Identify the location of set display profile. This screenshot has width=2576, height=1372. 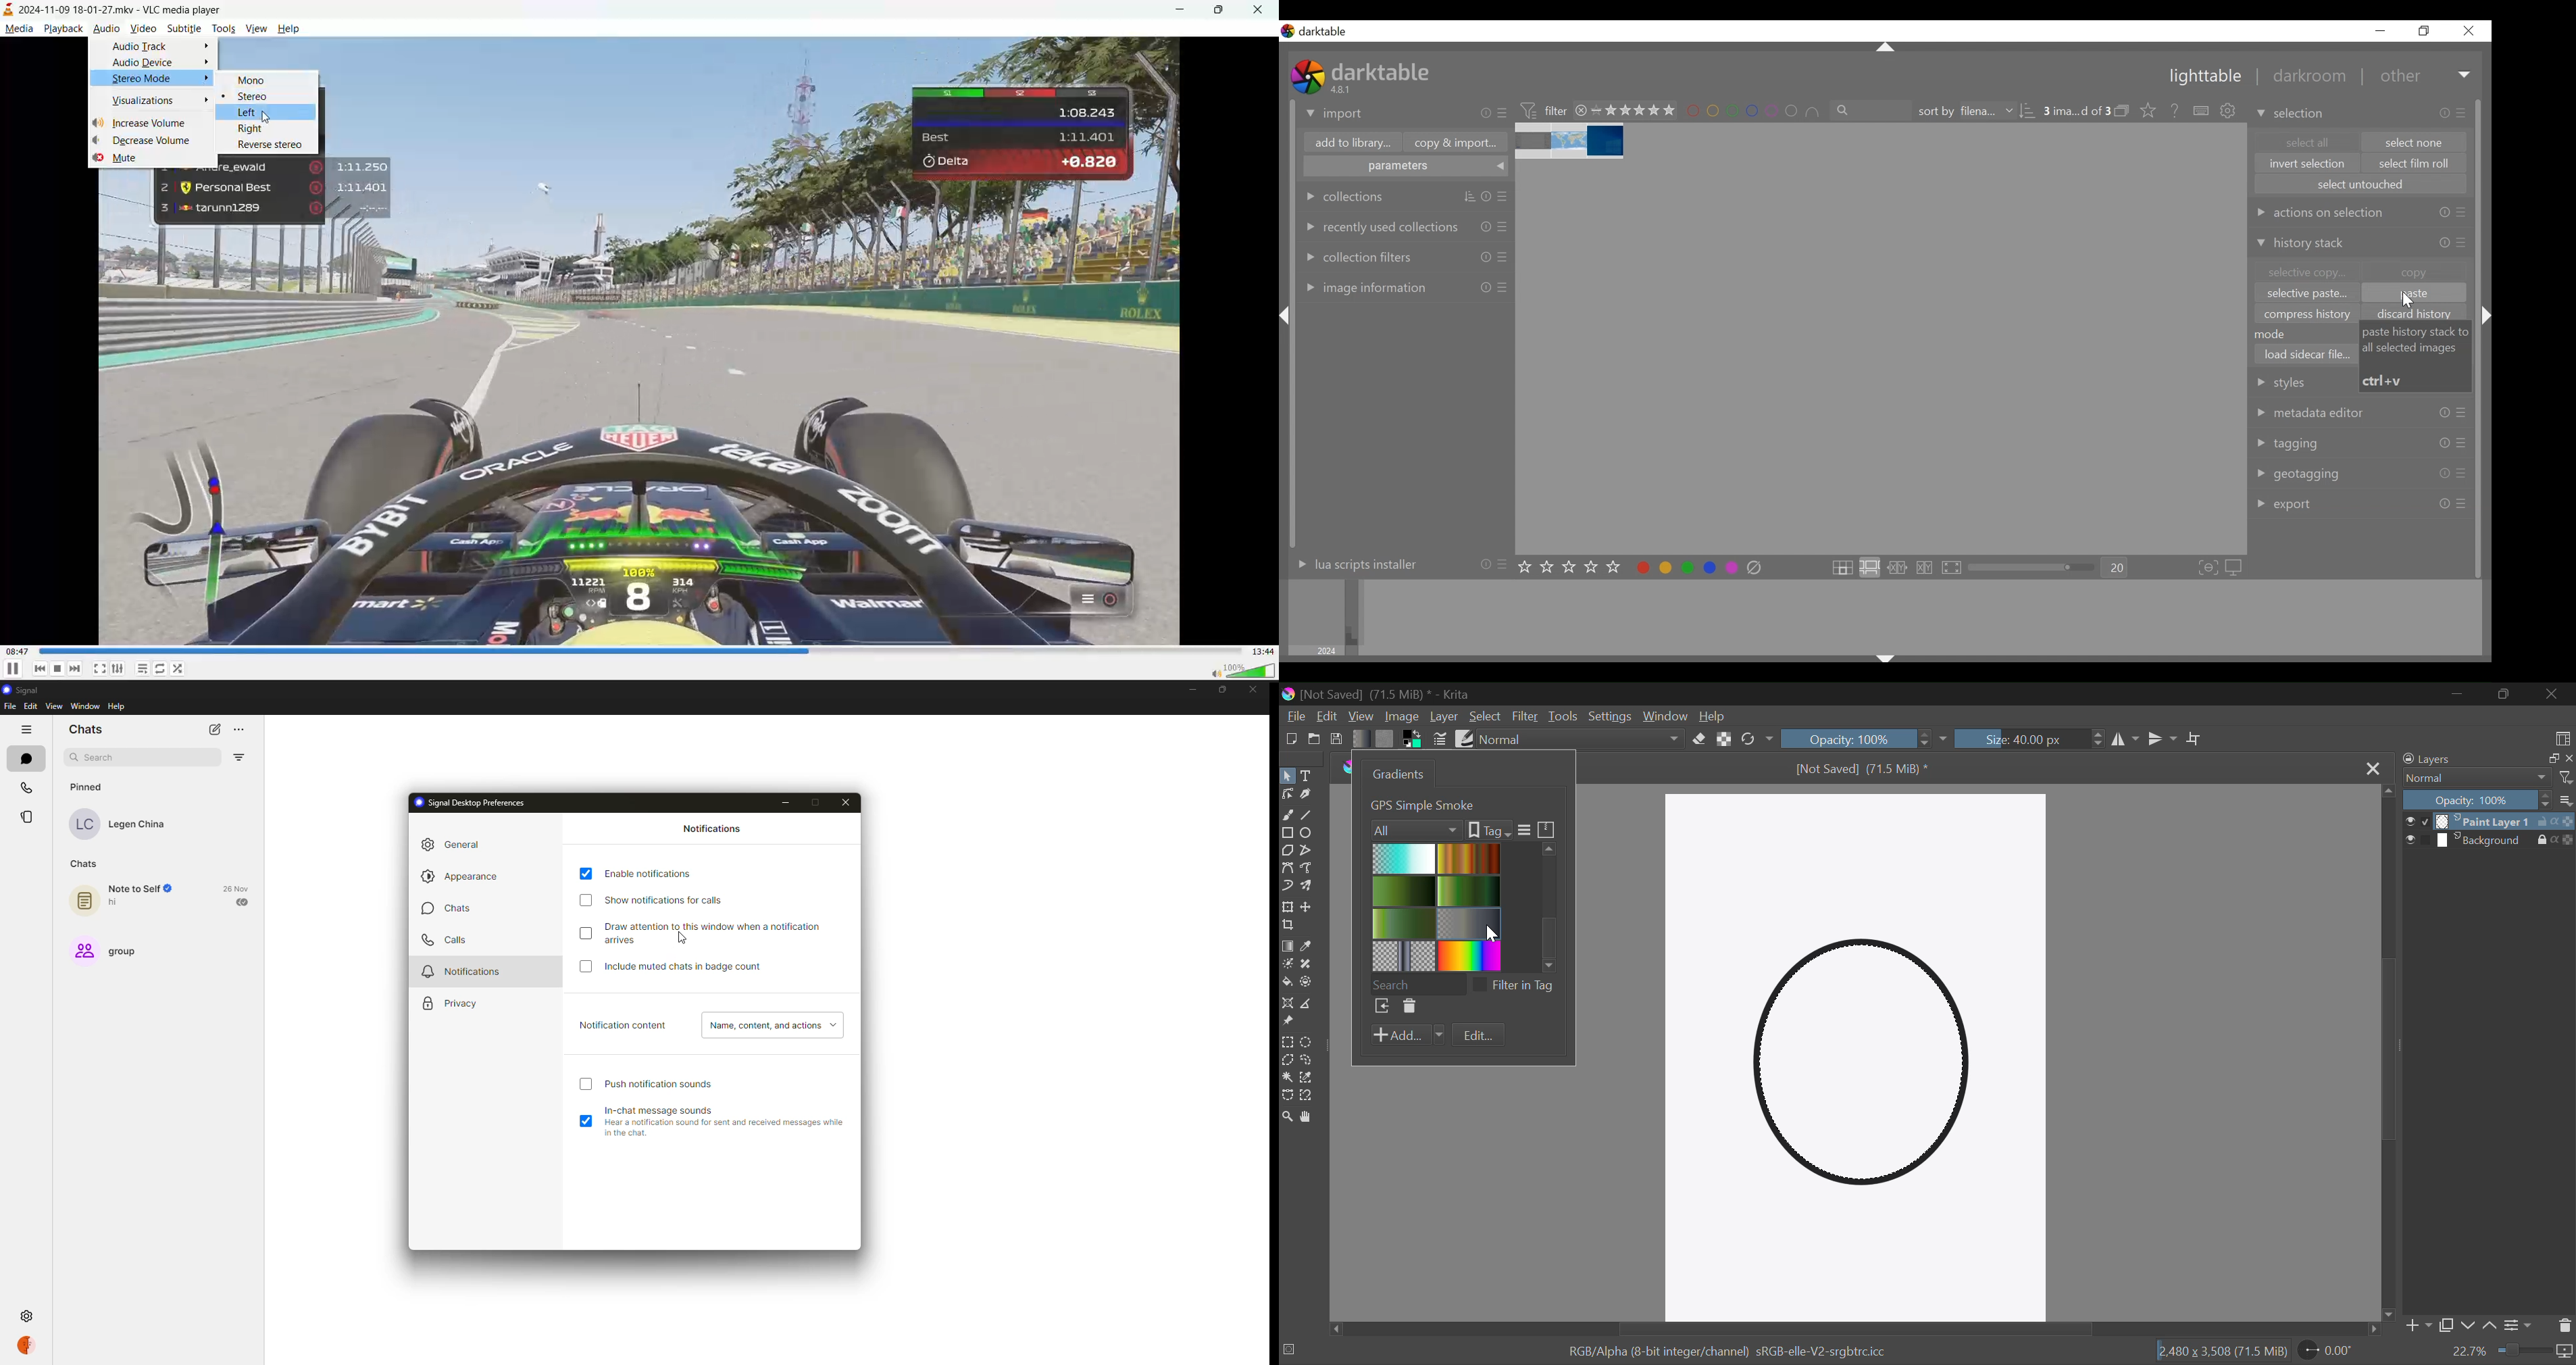
(2235, 567).